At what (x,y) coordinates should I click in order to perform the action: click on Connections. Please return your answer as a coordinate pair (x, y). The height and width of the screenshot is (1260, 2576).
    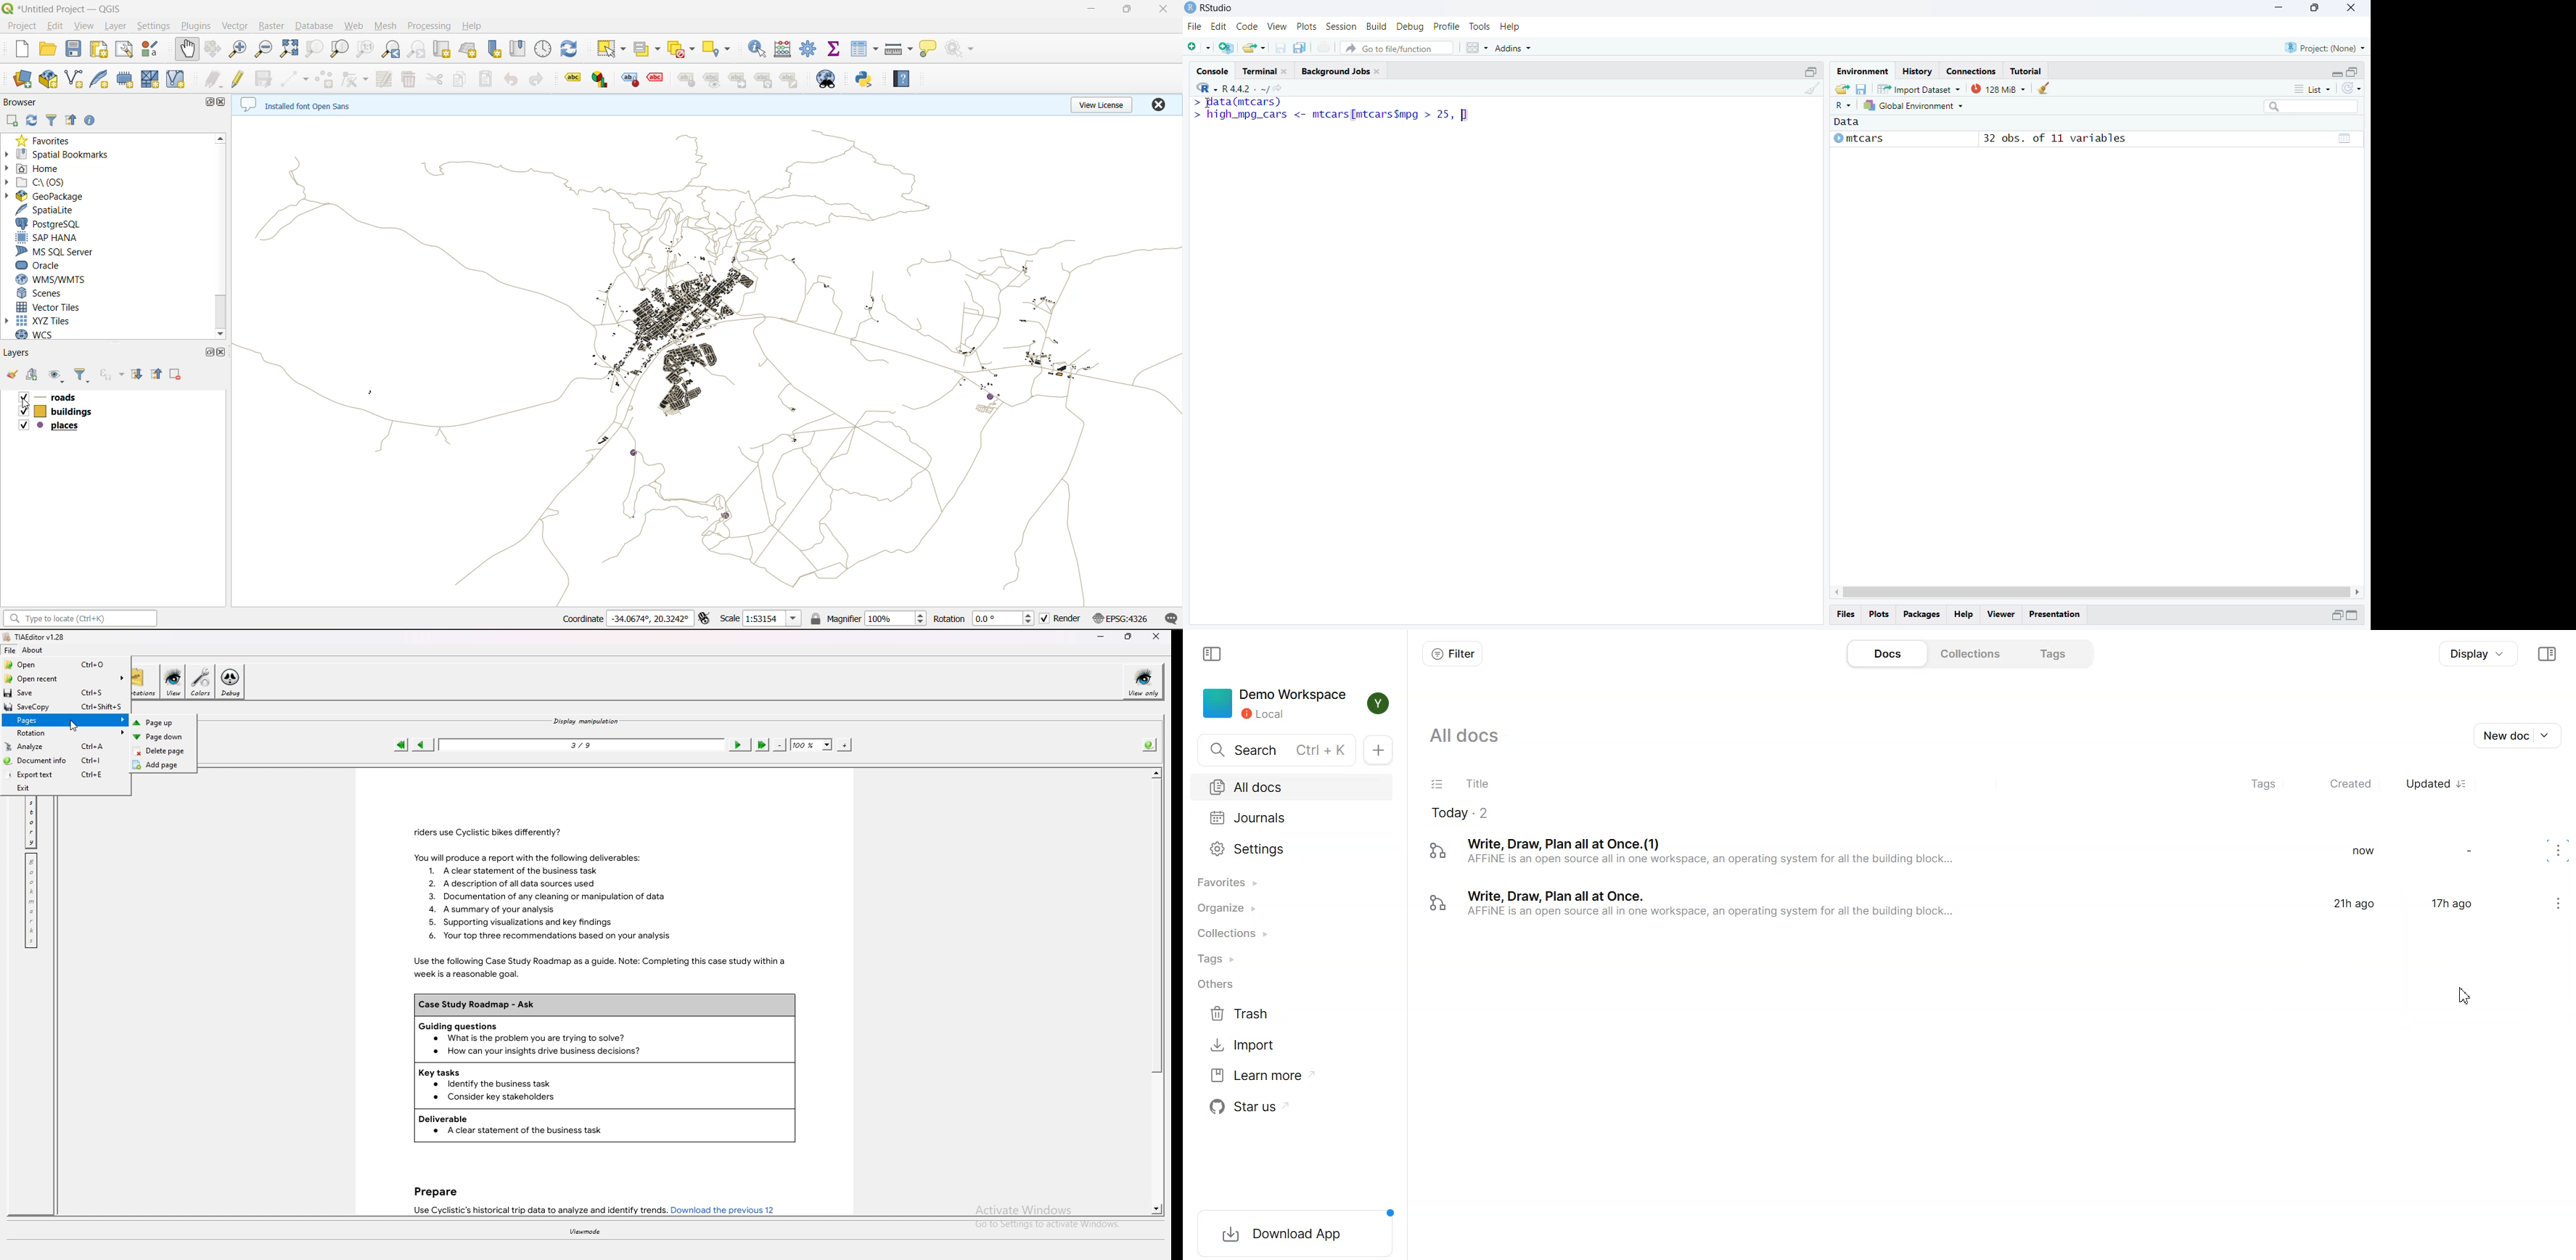
    Looking at the image, I should click on (1972, 70).